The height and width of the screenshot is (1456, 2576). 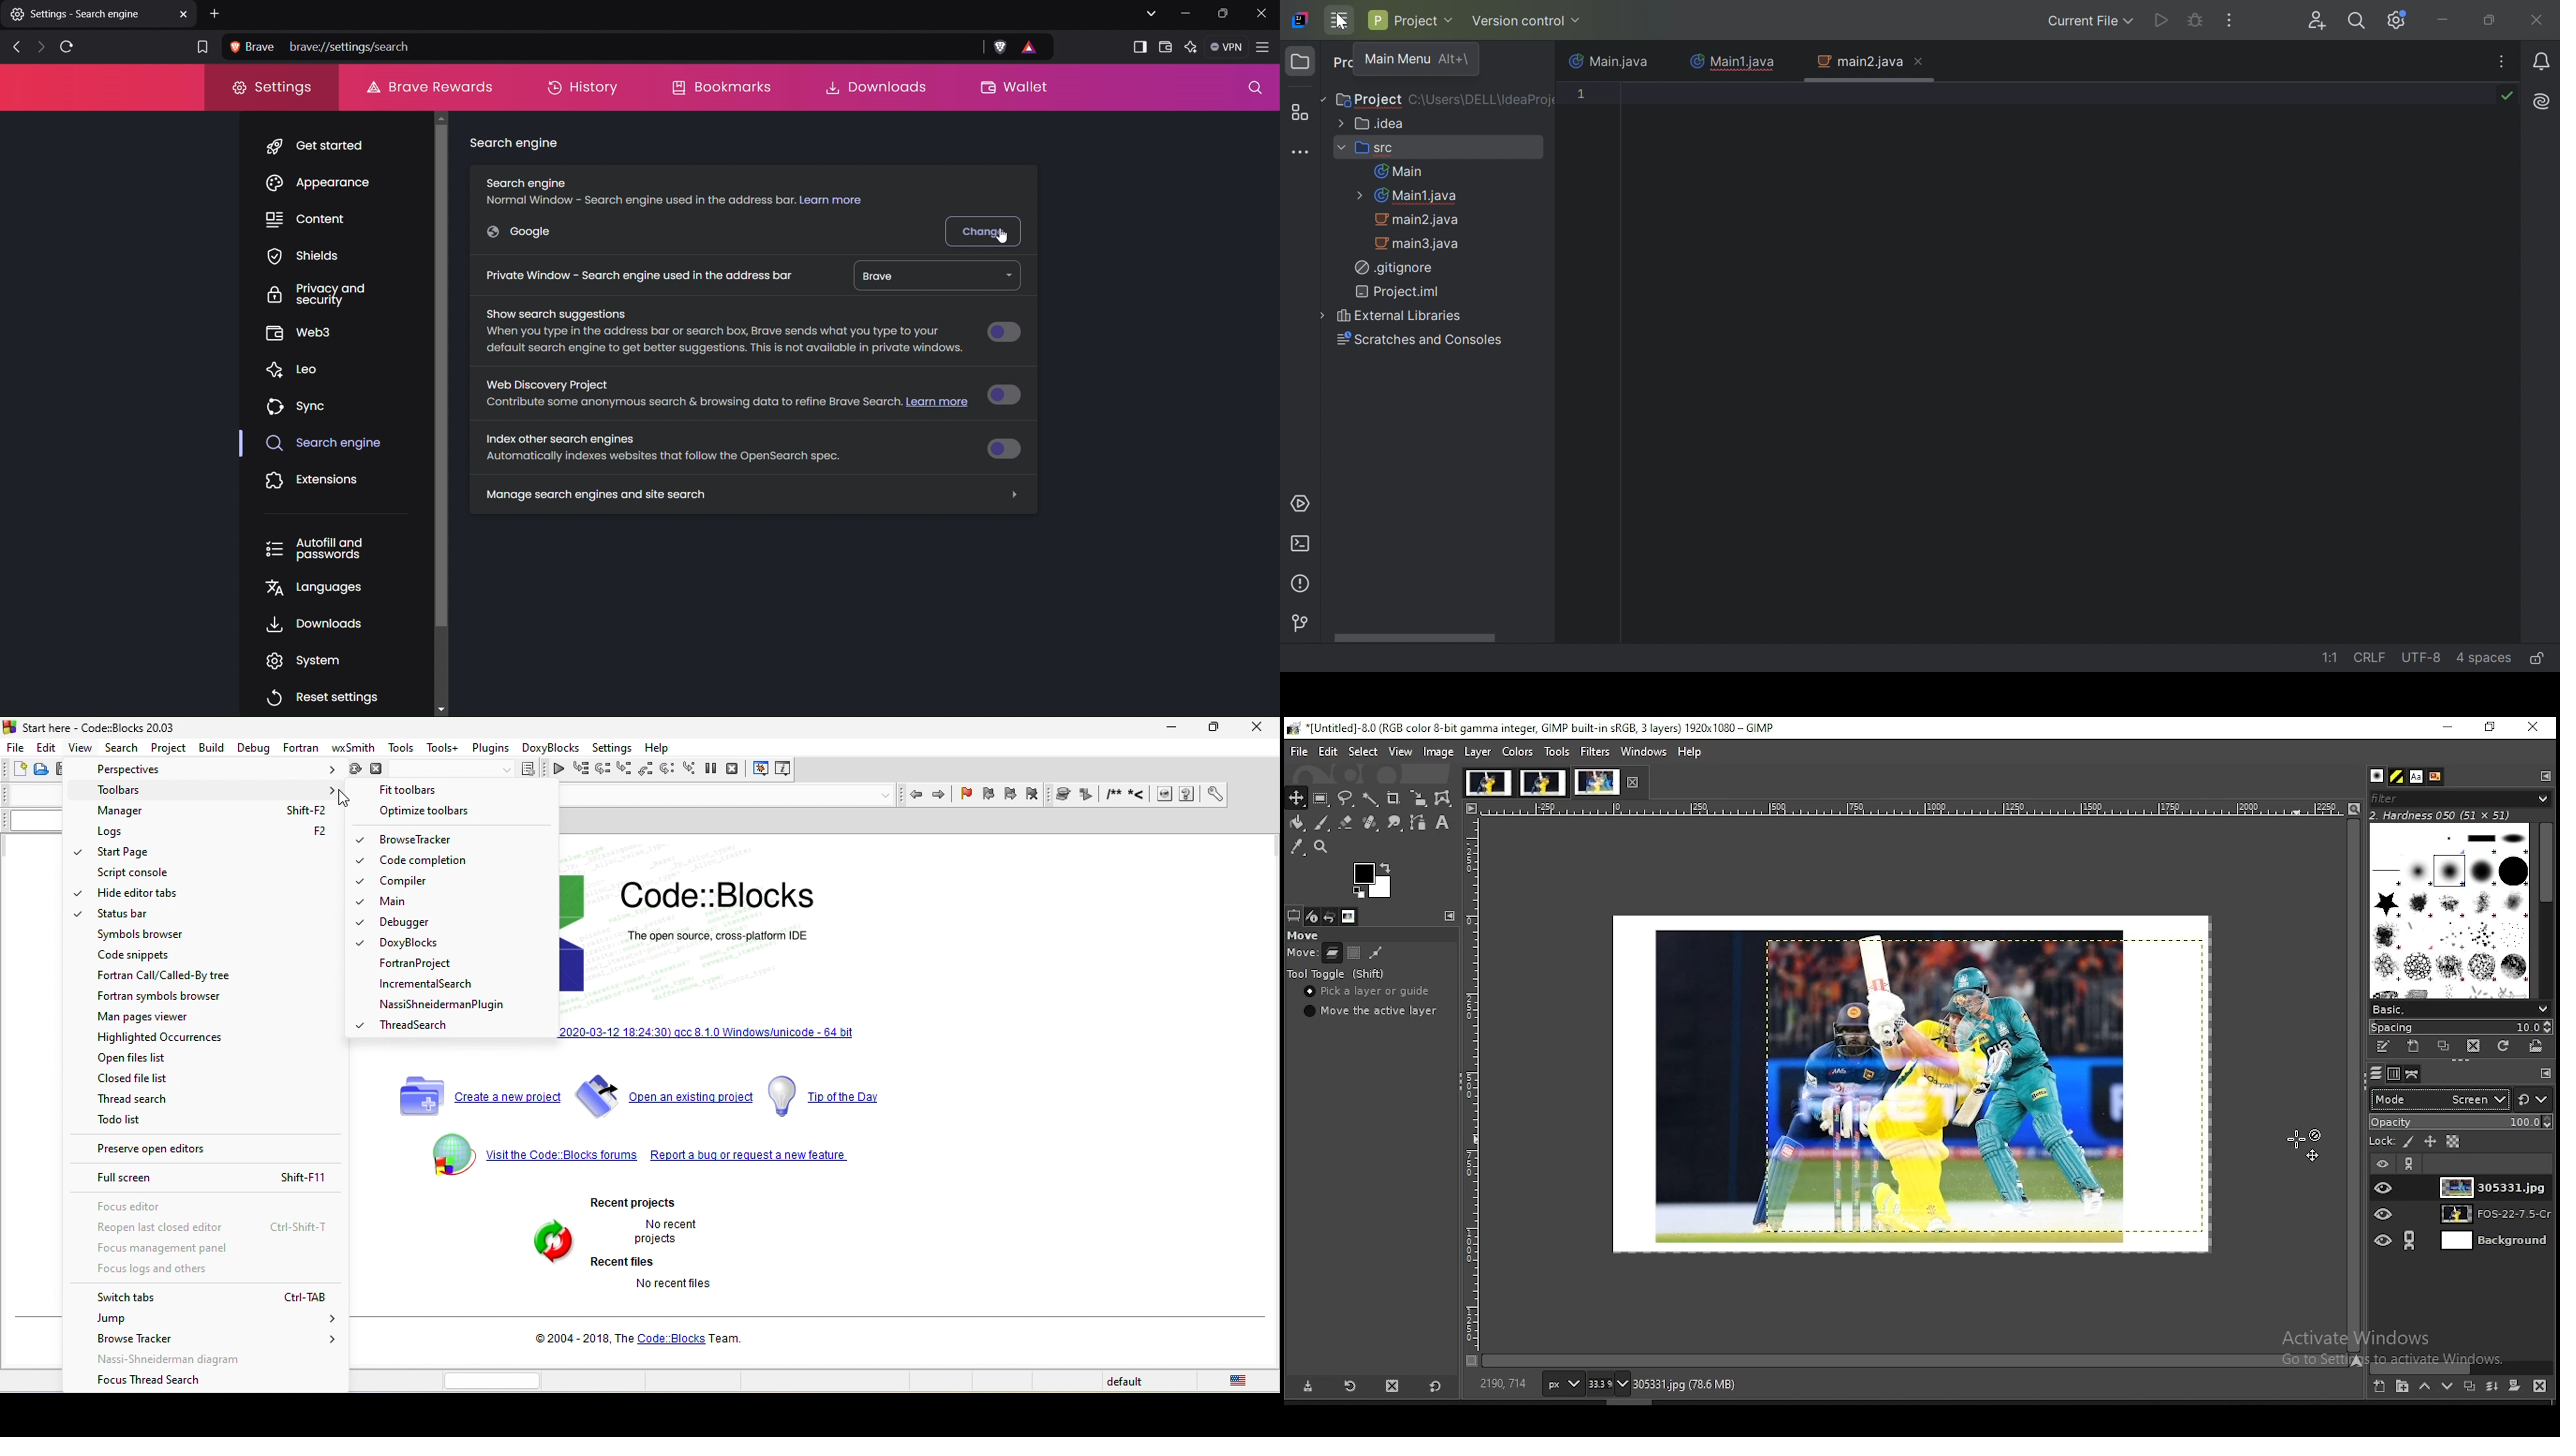 What do you see at coordinates (168, 746) in the screenshot?
I see `project` at bounding box center [168, 746].